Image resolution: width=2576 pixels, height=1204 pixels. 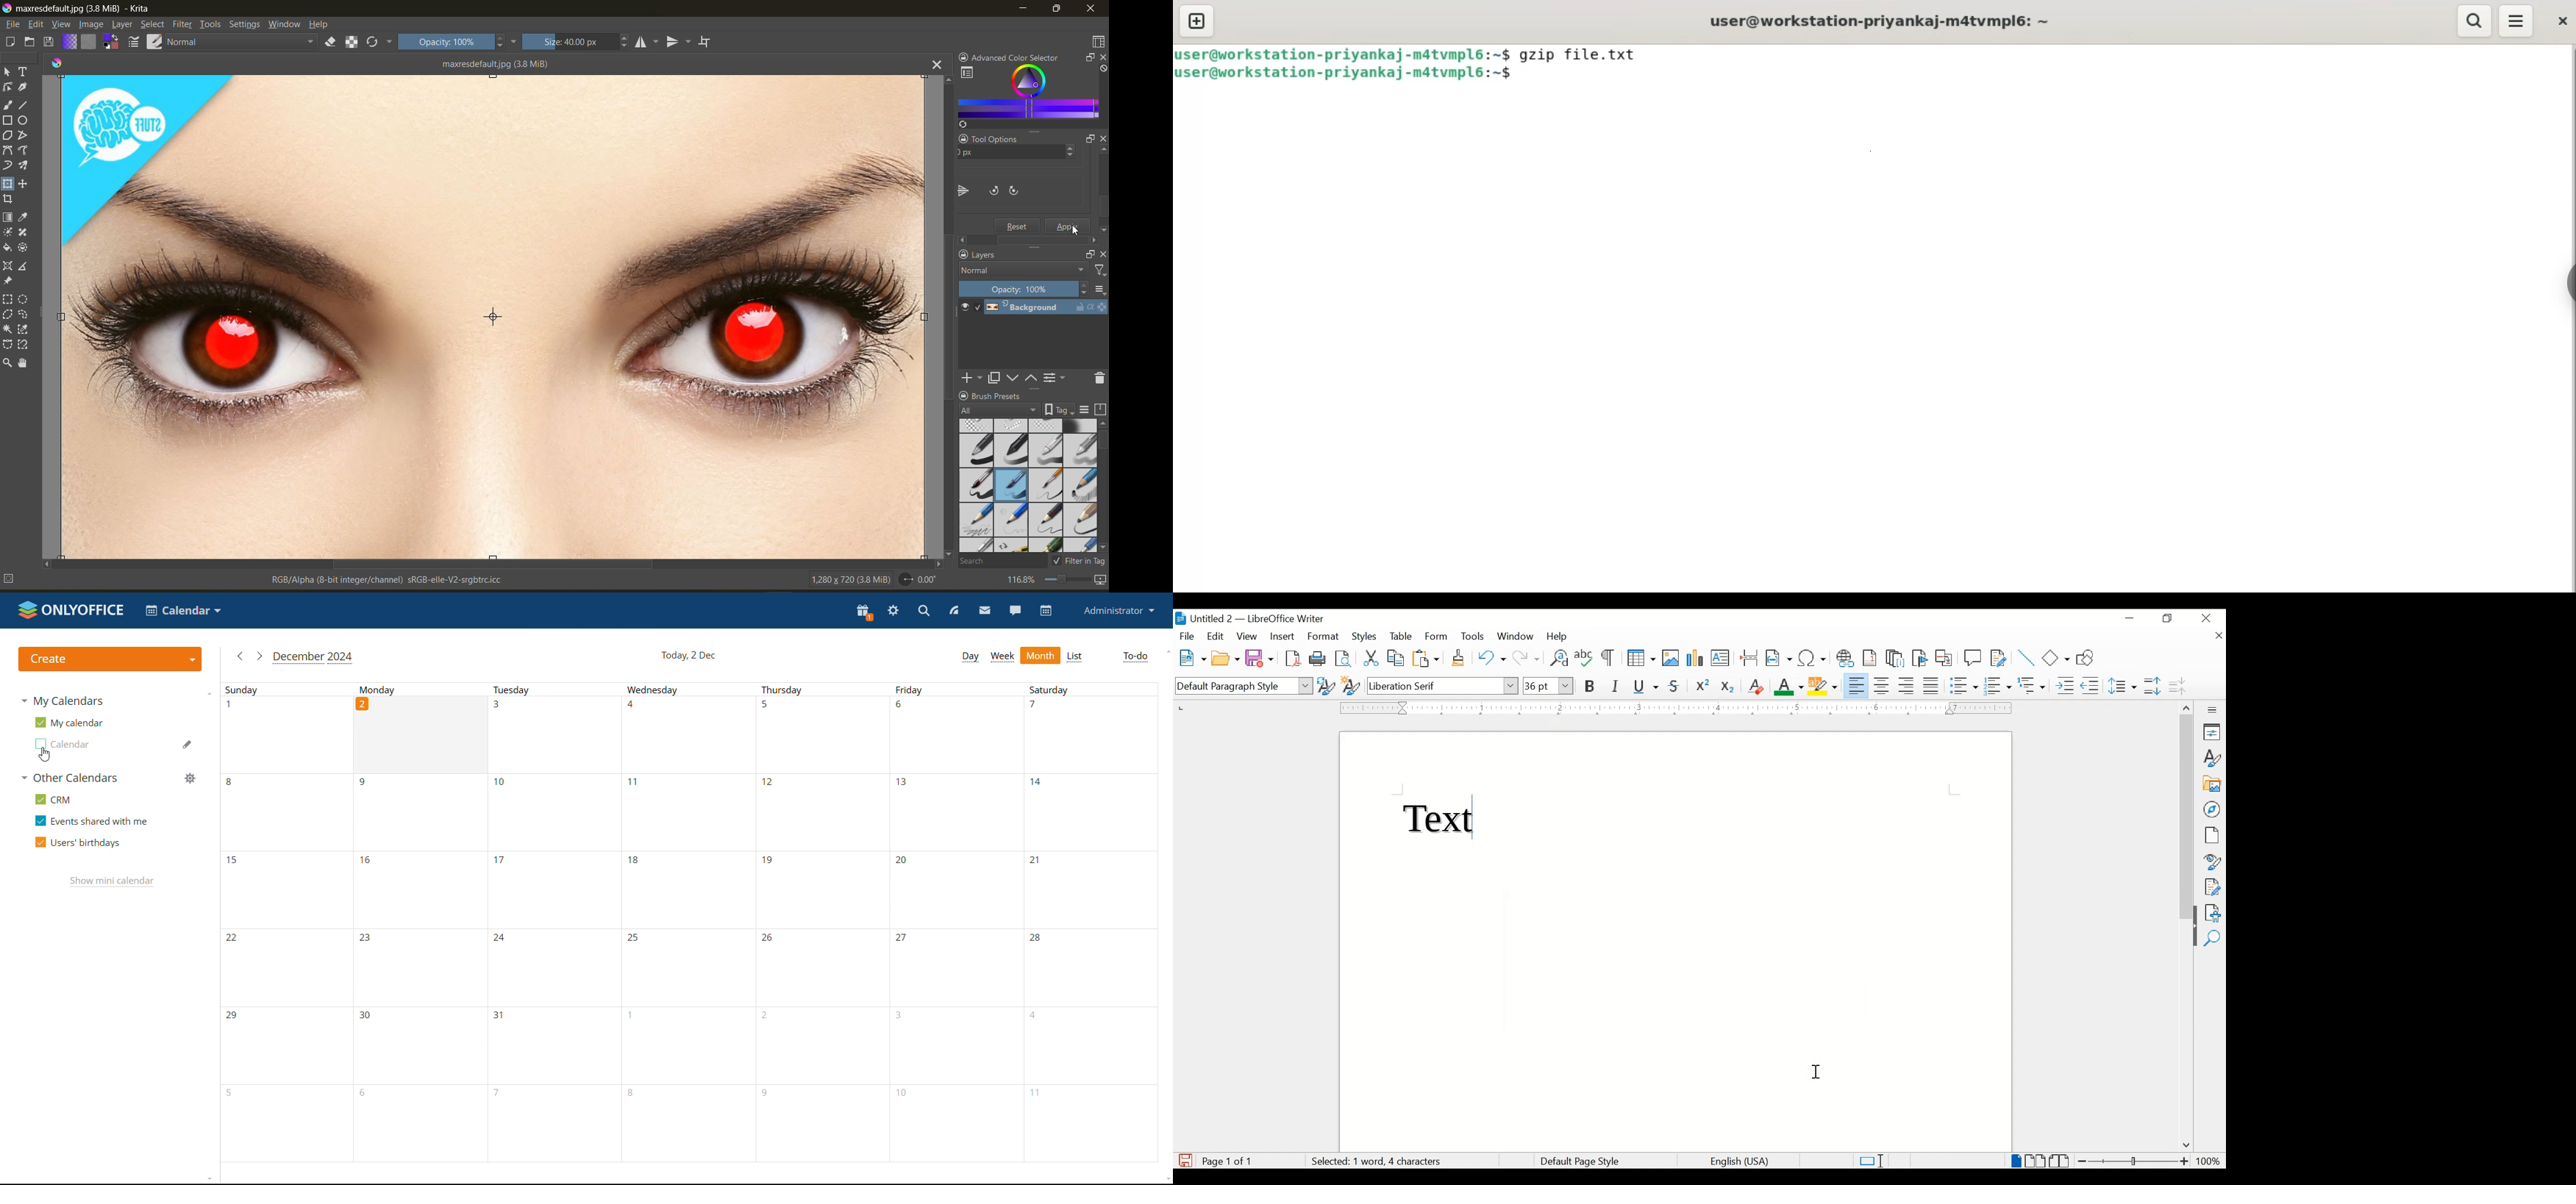 What do you see at coordinates (2134, 1161) in the screenshot?
I see `zoom slider` at bounding box center [2134, 1161].